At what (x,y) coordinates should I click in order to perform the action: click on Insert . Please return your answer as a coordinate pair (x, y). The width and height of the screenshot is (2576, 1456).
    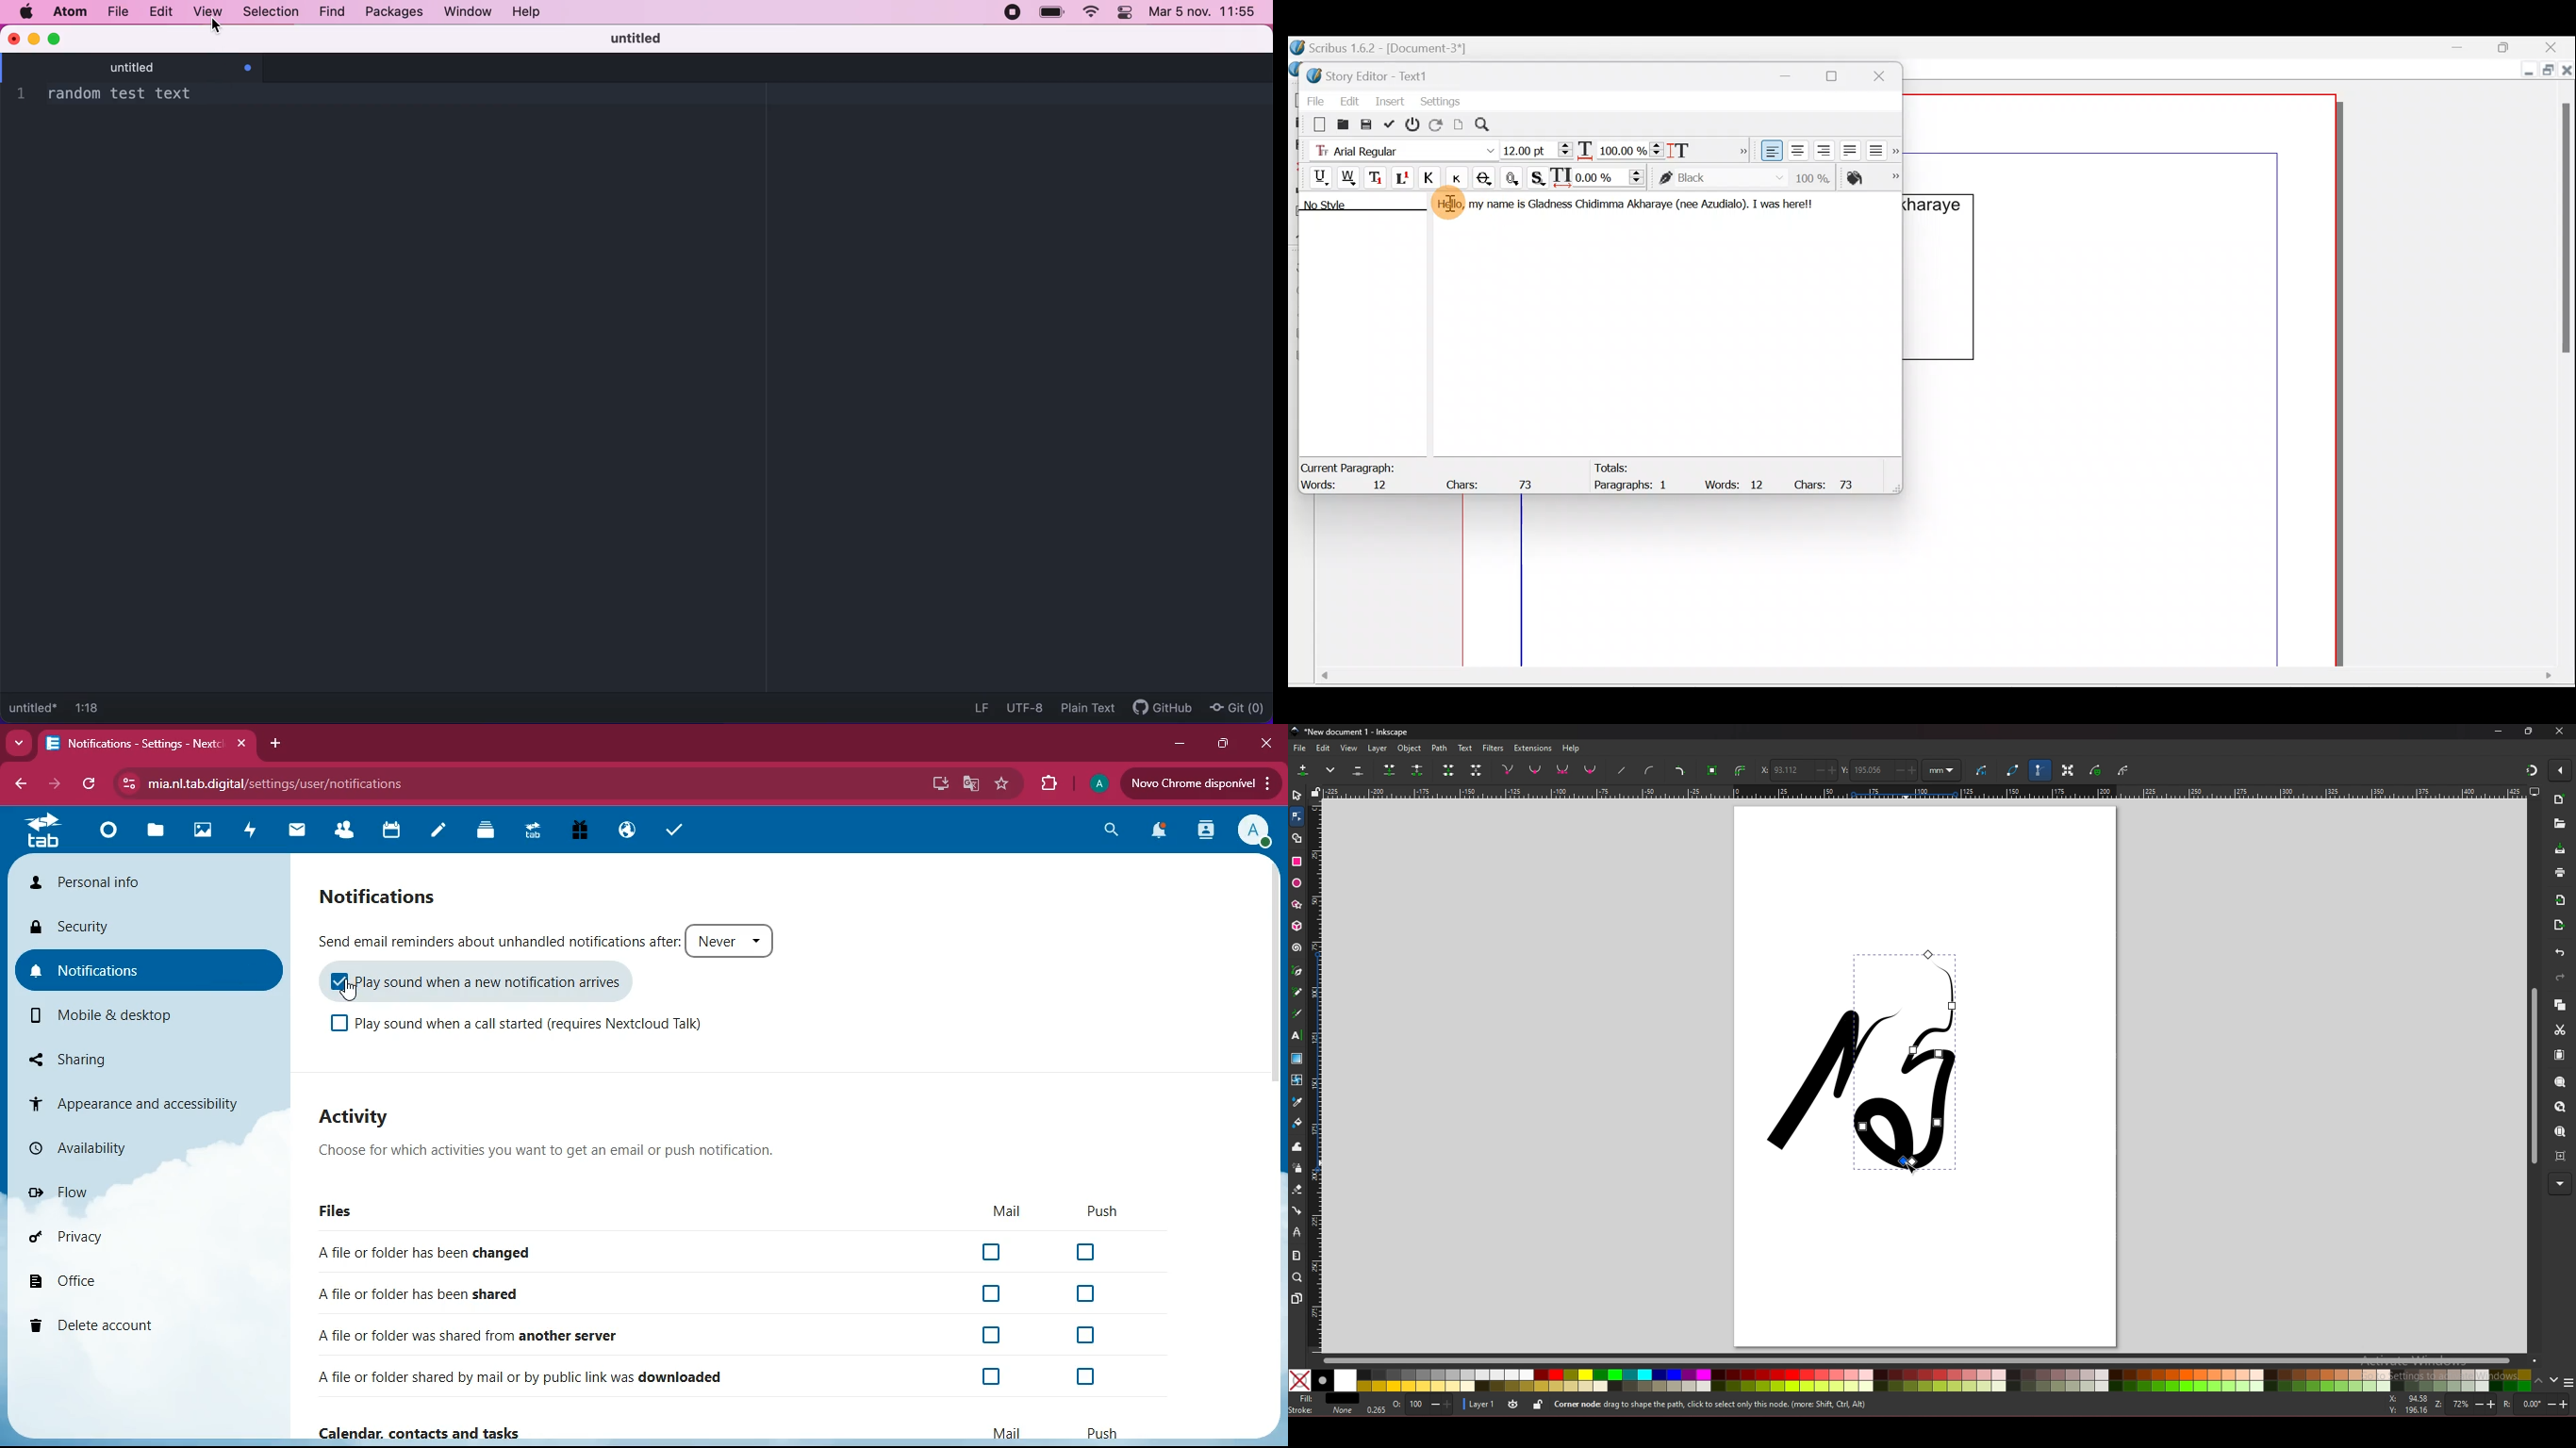
    Looking at the image, I should click on (1391, 100).